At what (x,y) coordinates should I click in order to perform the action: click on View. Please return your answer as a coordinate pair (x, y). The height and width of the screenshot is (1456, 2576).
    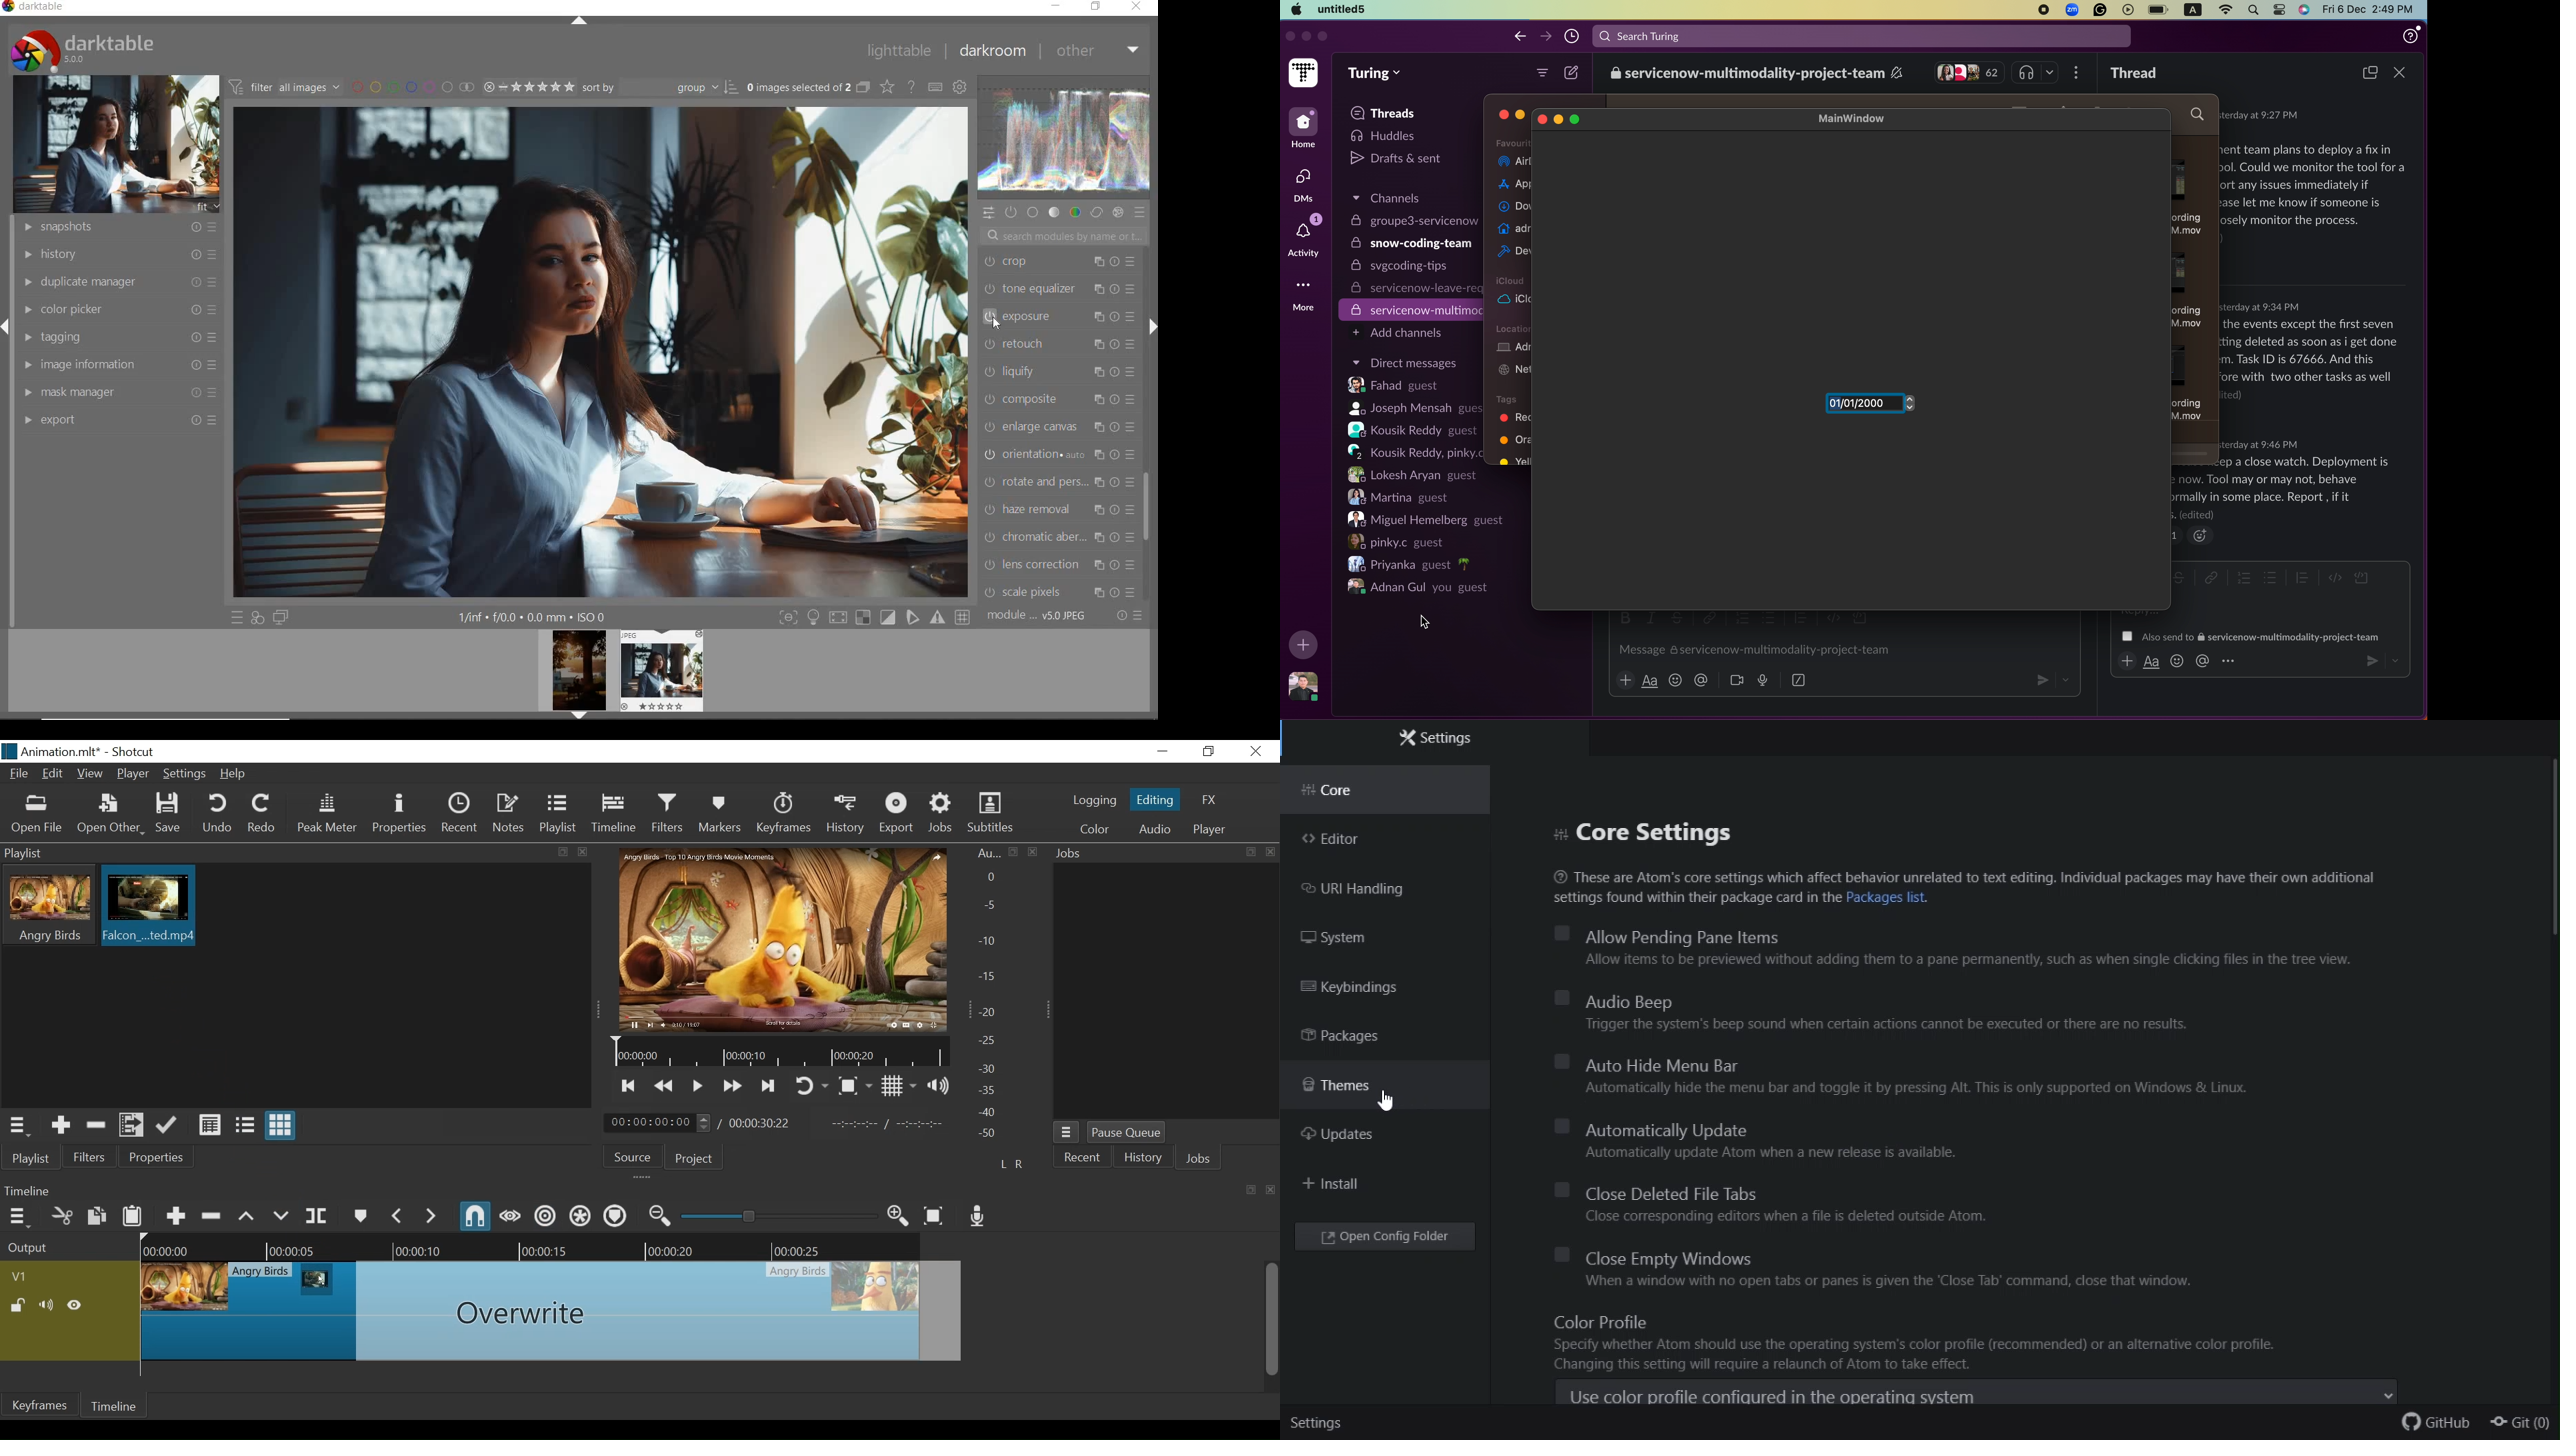
    Looking at the image, I should click on (91, 774).